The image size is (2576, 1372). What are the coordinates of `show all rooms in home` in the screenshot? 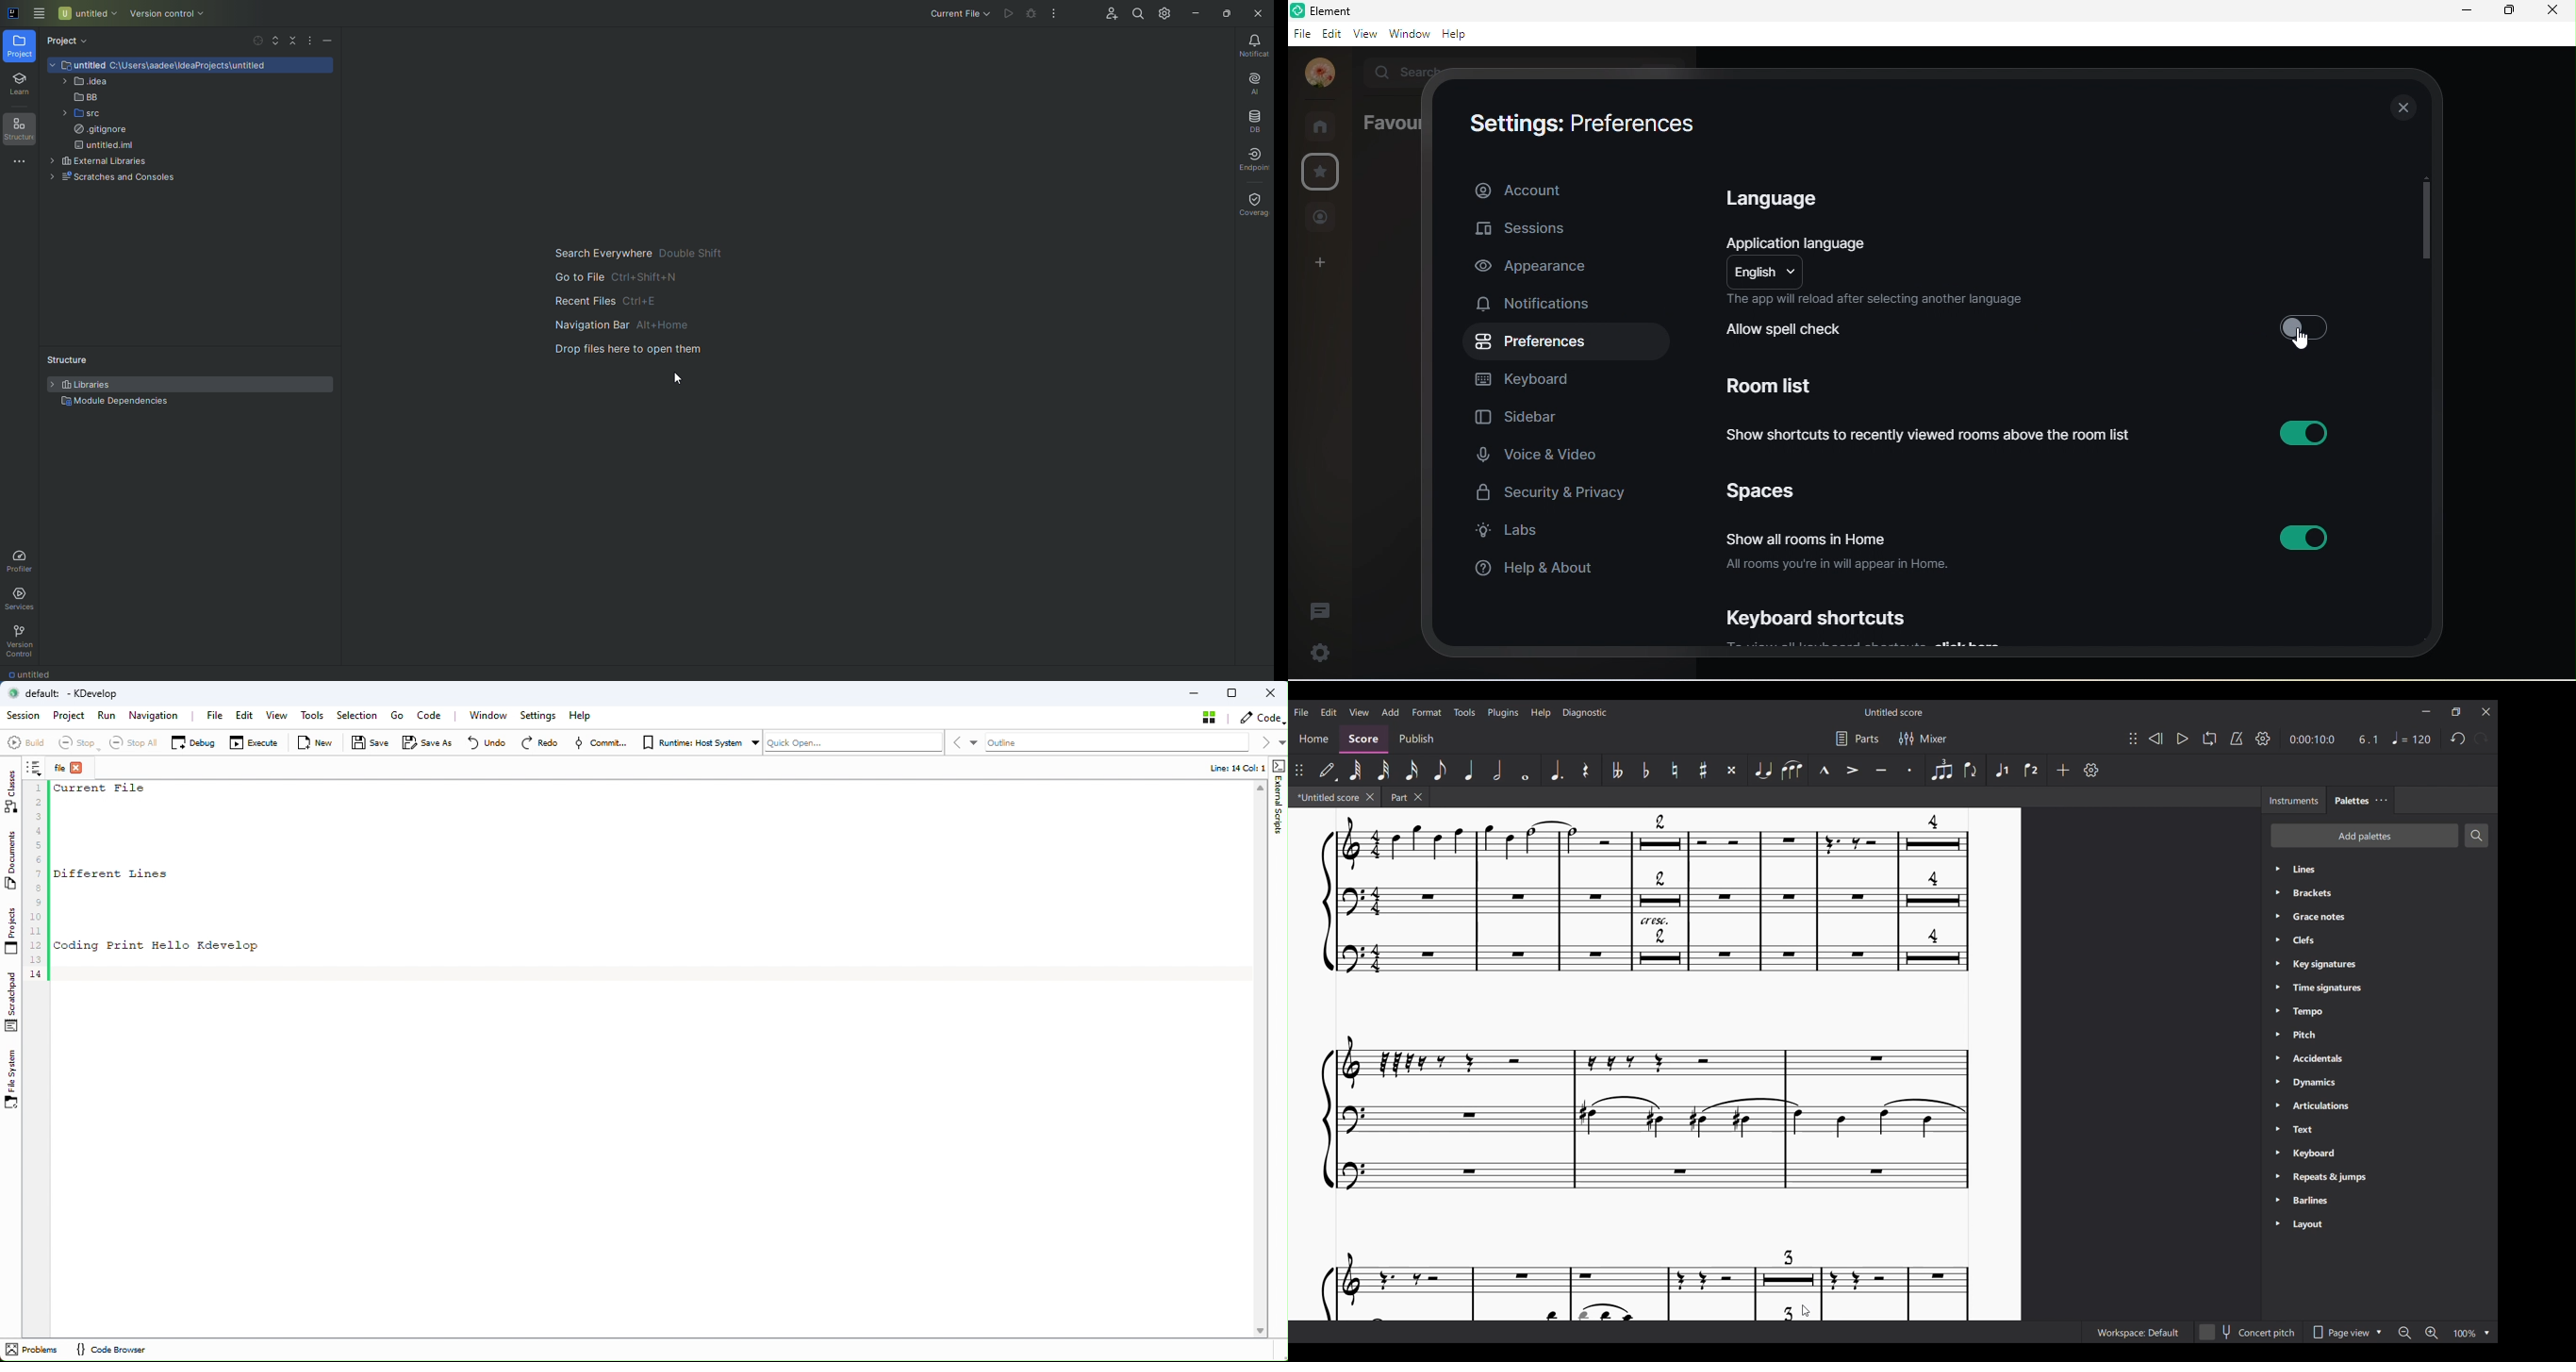 It's located at (2037, 536).